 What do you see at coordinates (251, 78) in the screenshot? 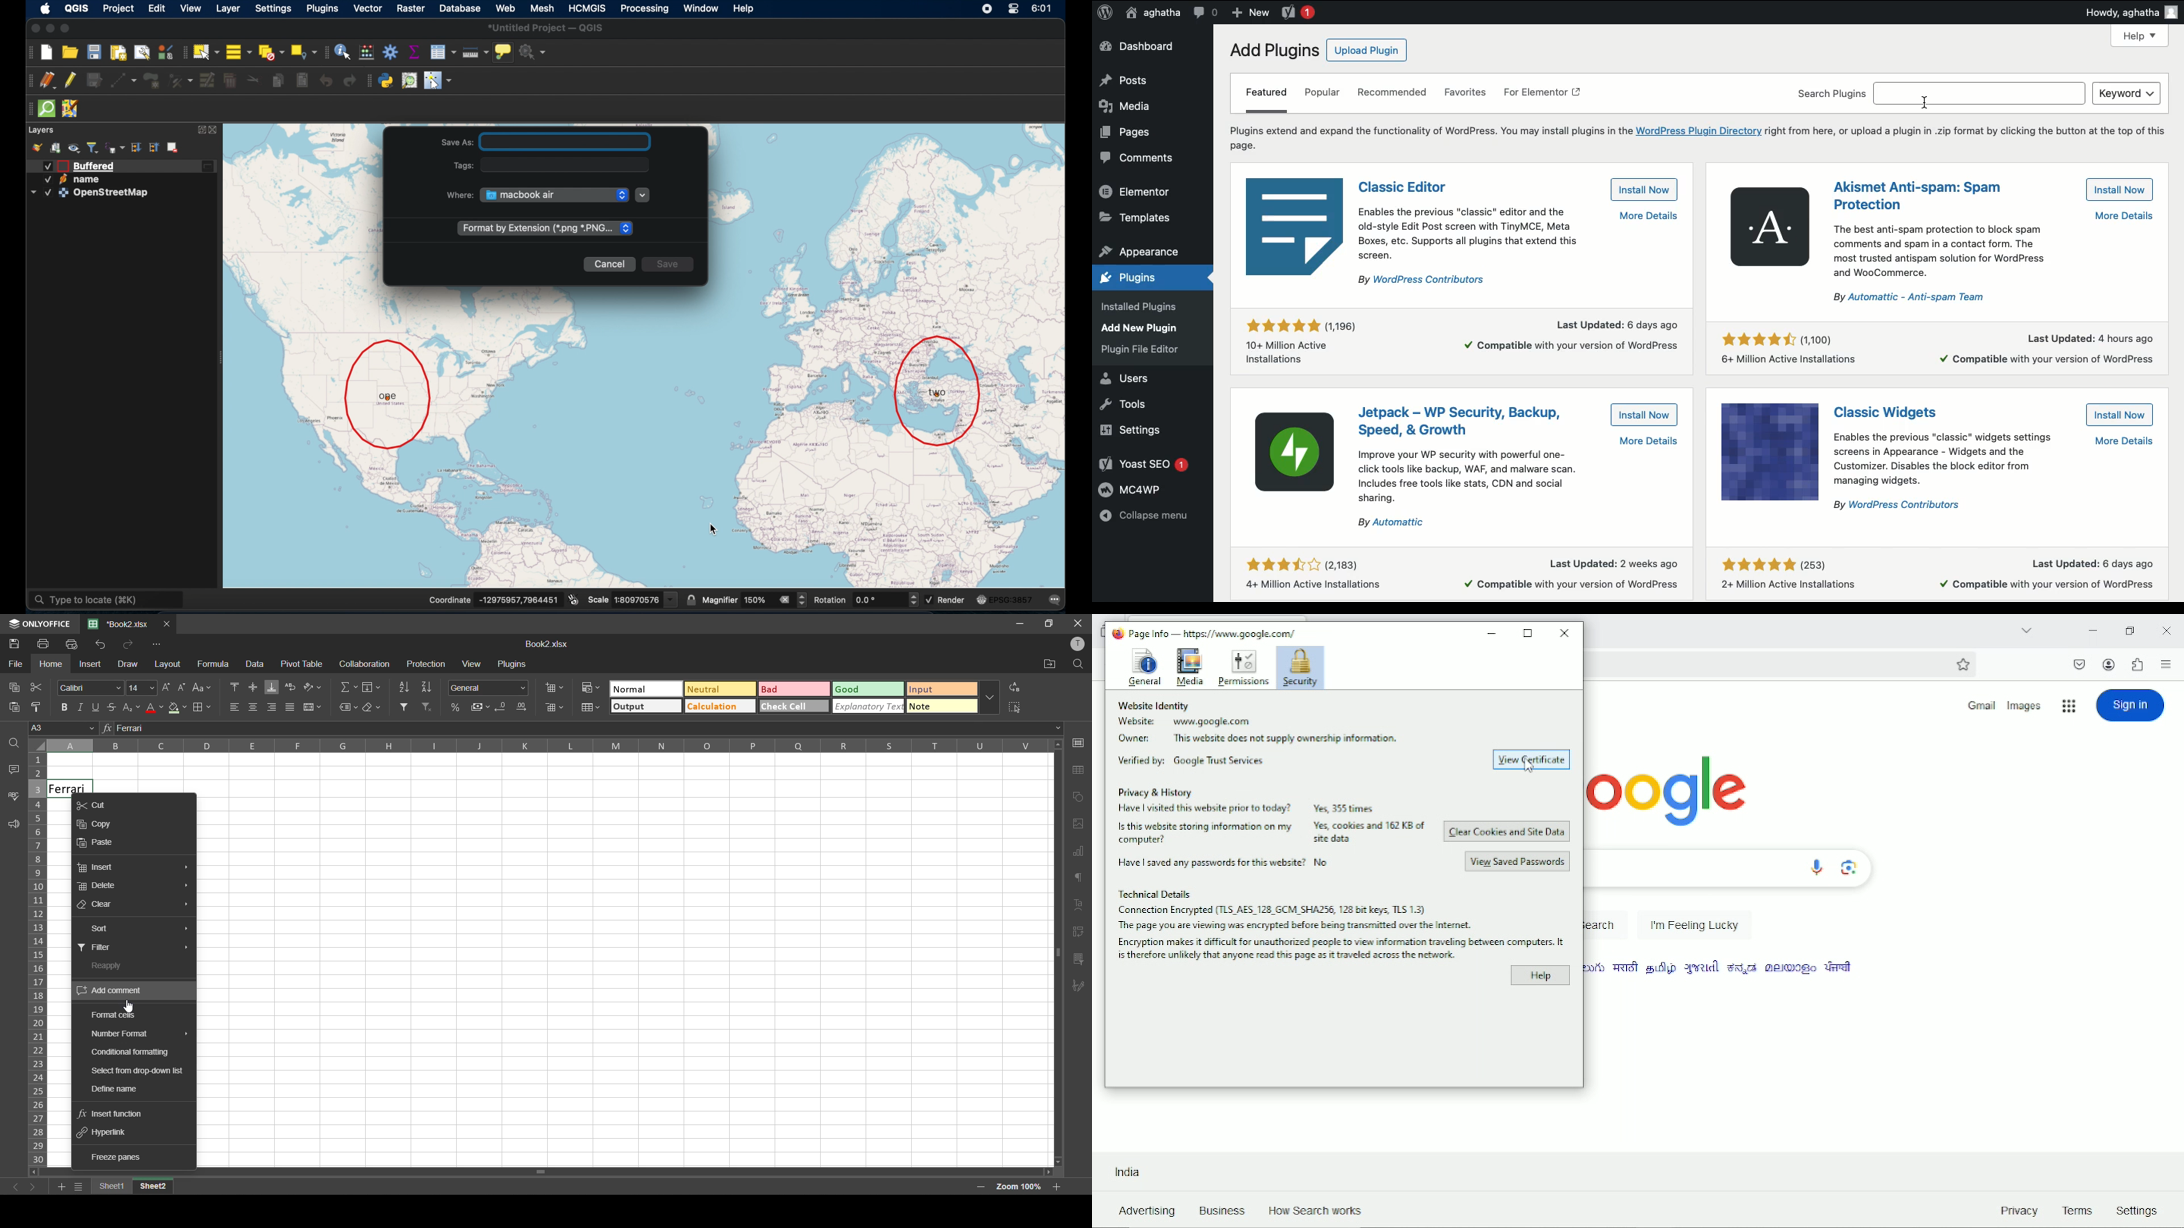
I see `cut features` at bounding box center [251, 78].